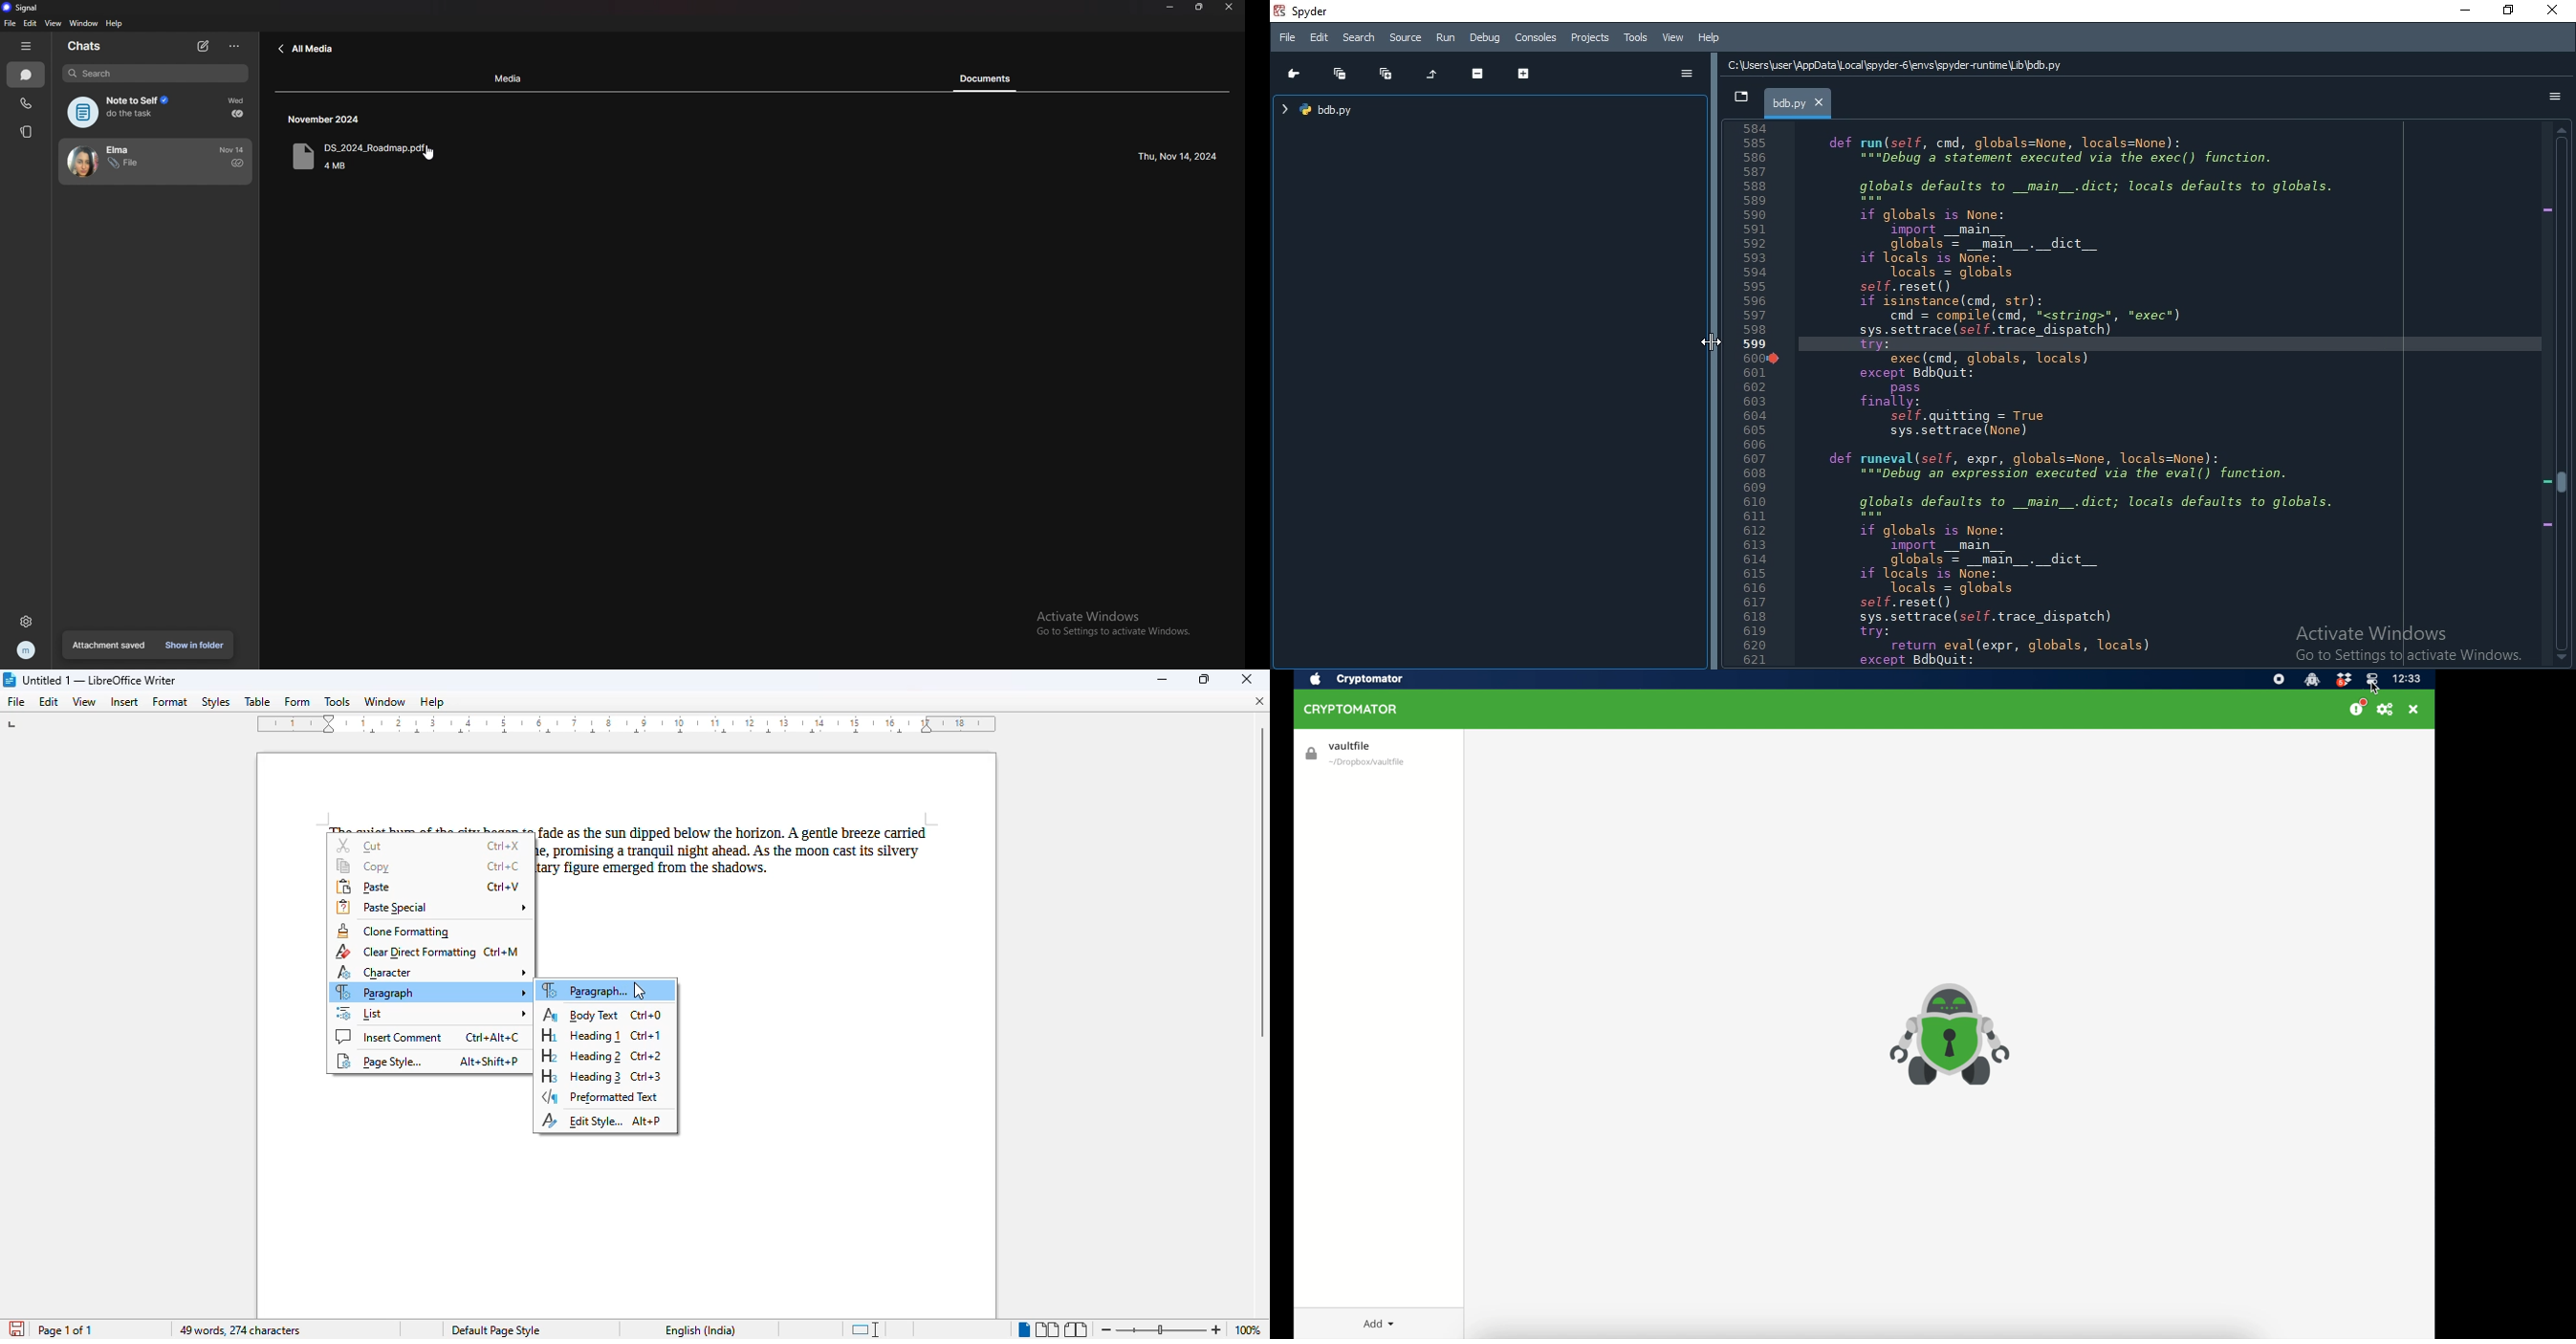 The image size is (2576, 1344). Describe the element at coordinates (1023, 1330) in the screenshot. I see `single-page view` at that location.